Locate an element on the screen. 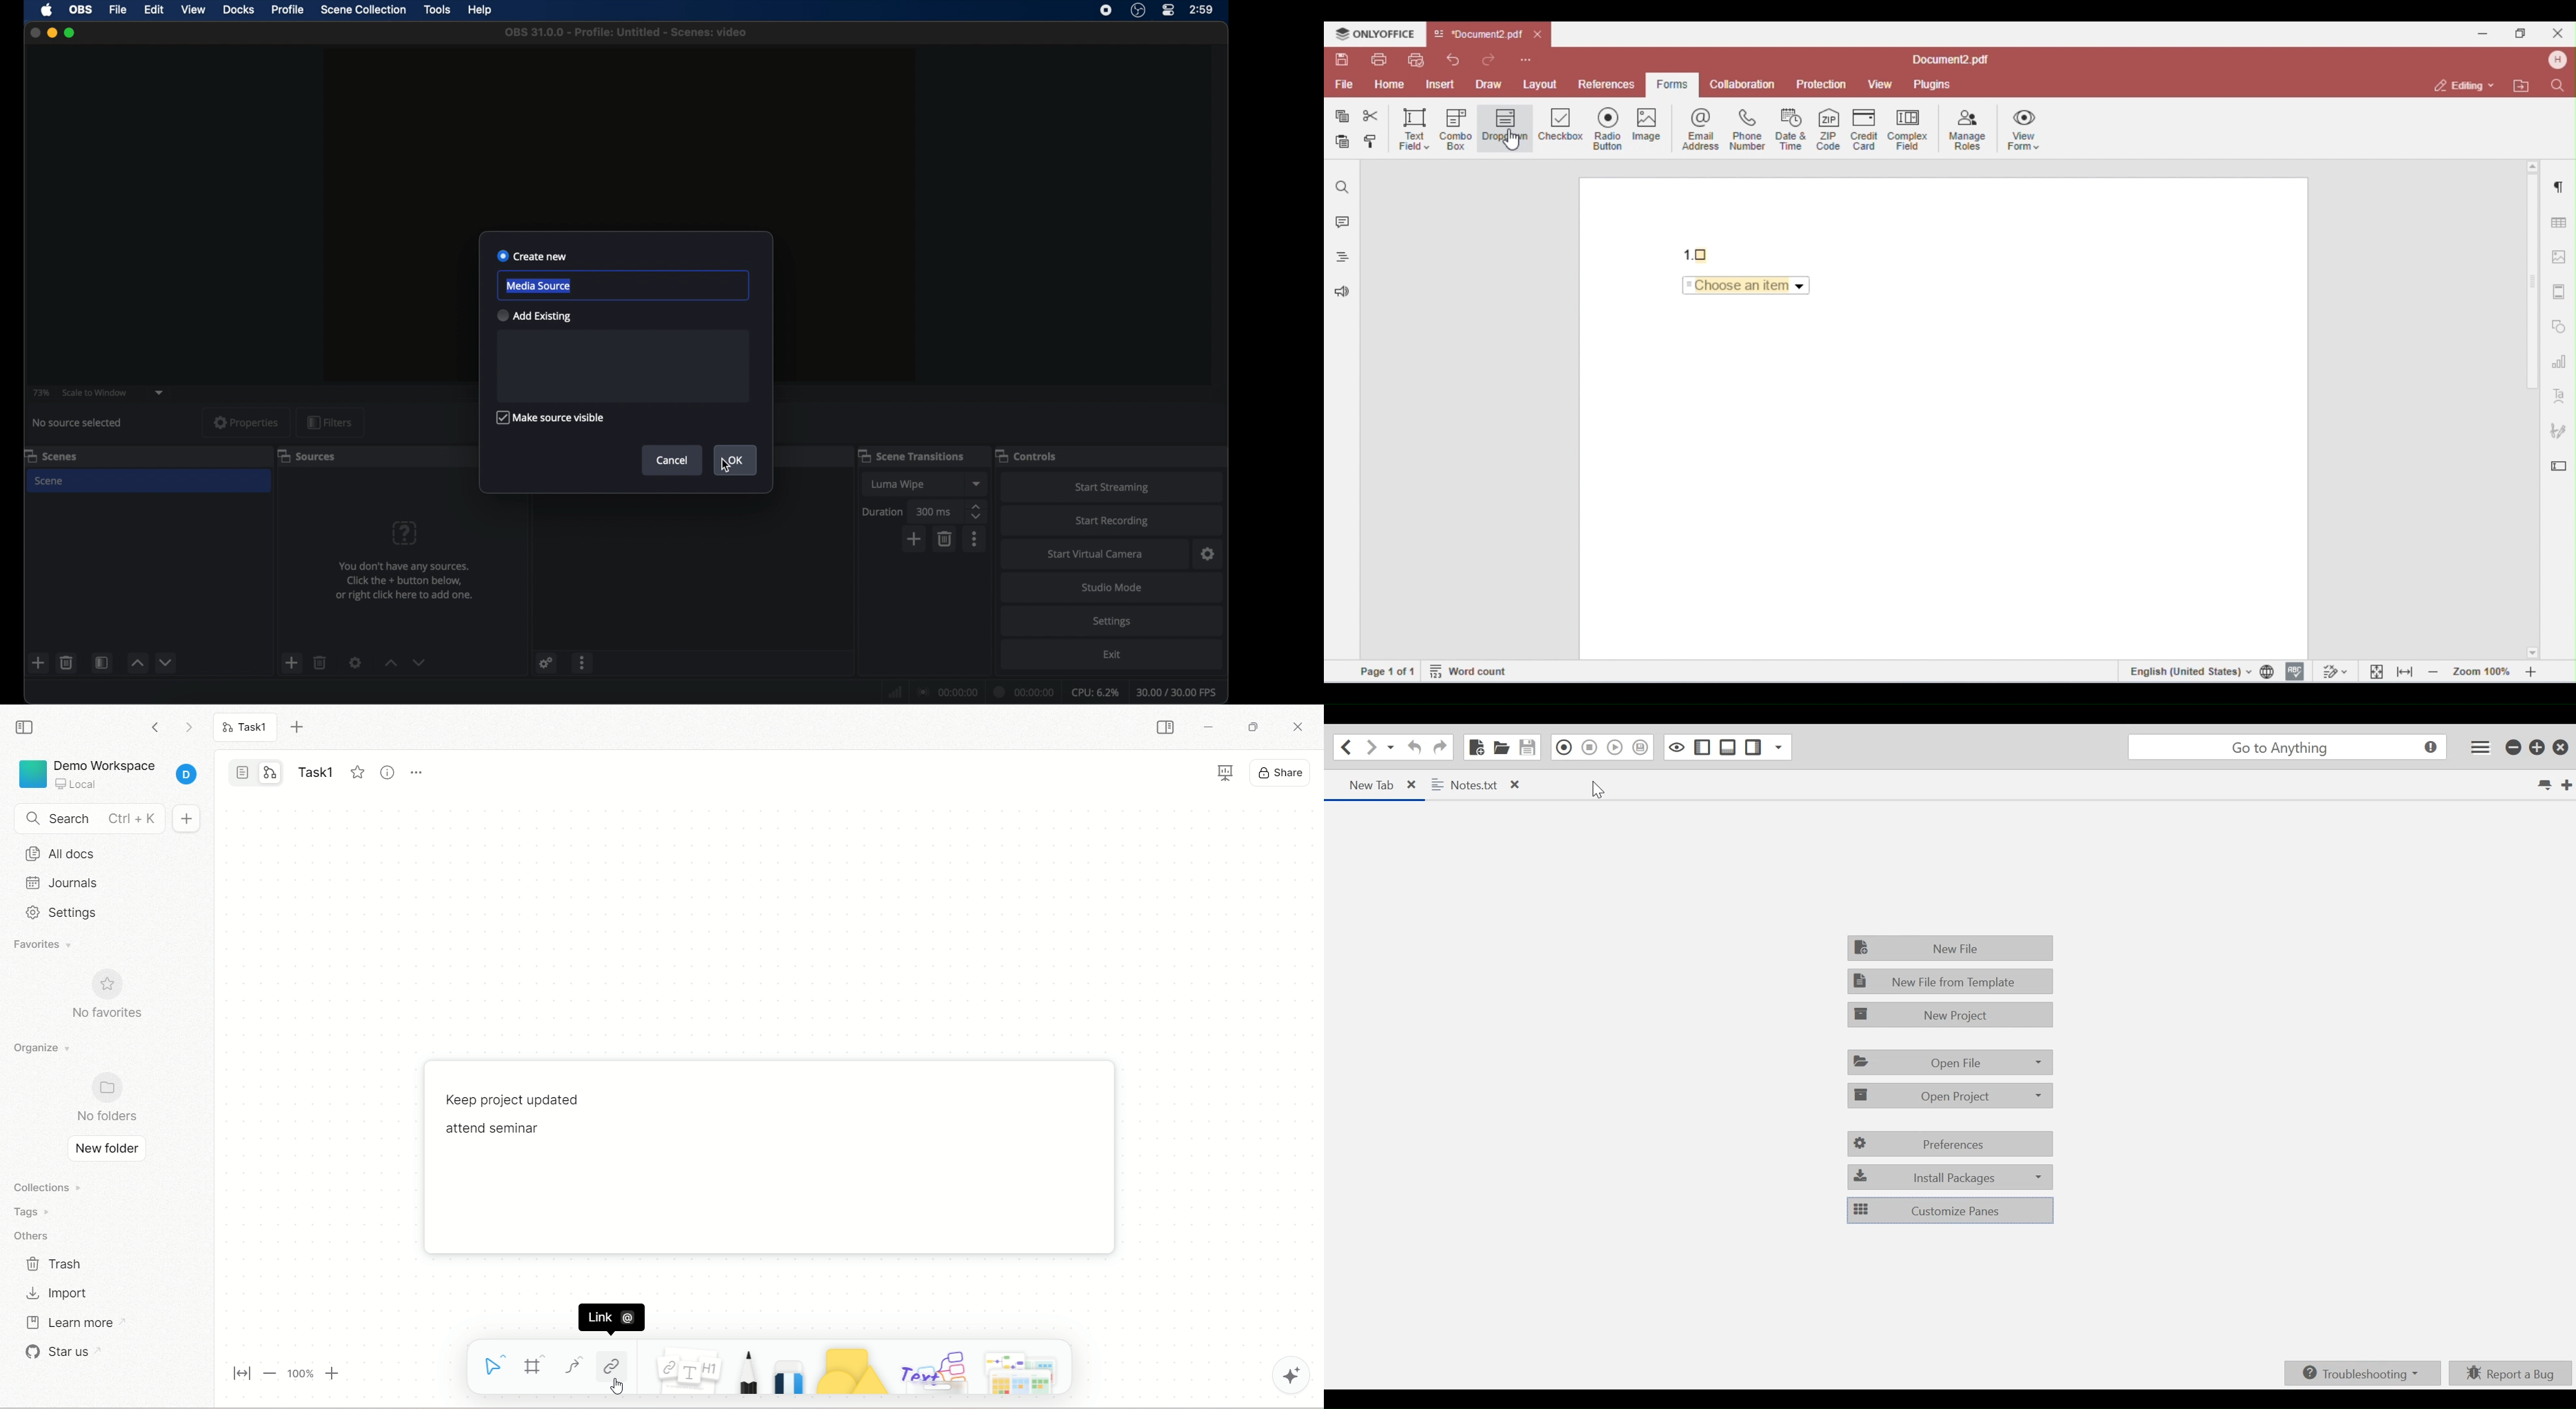  time is located at coordinates (1203, 10).